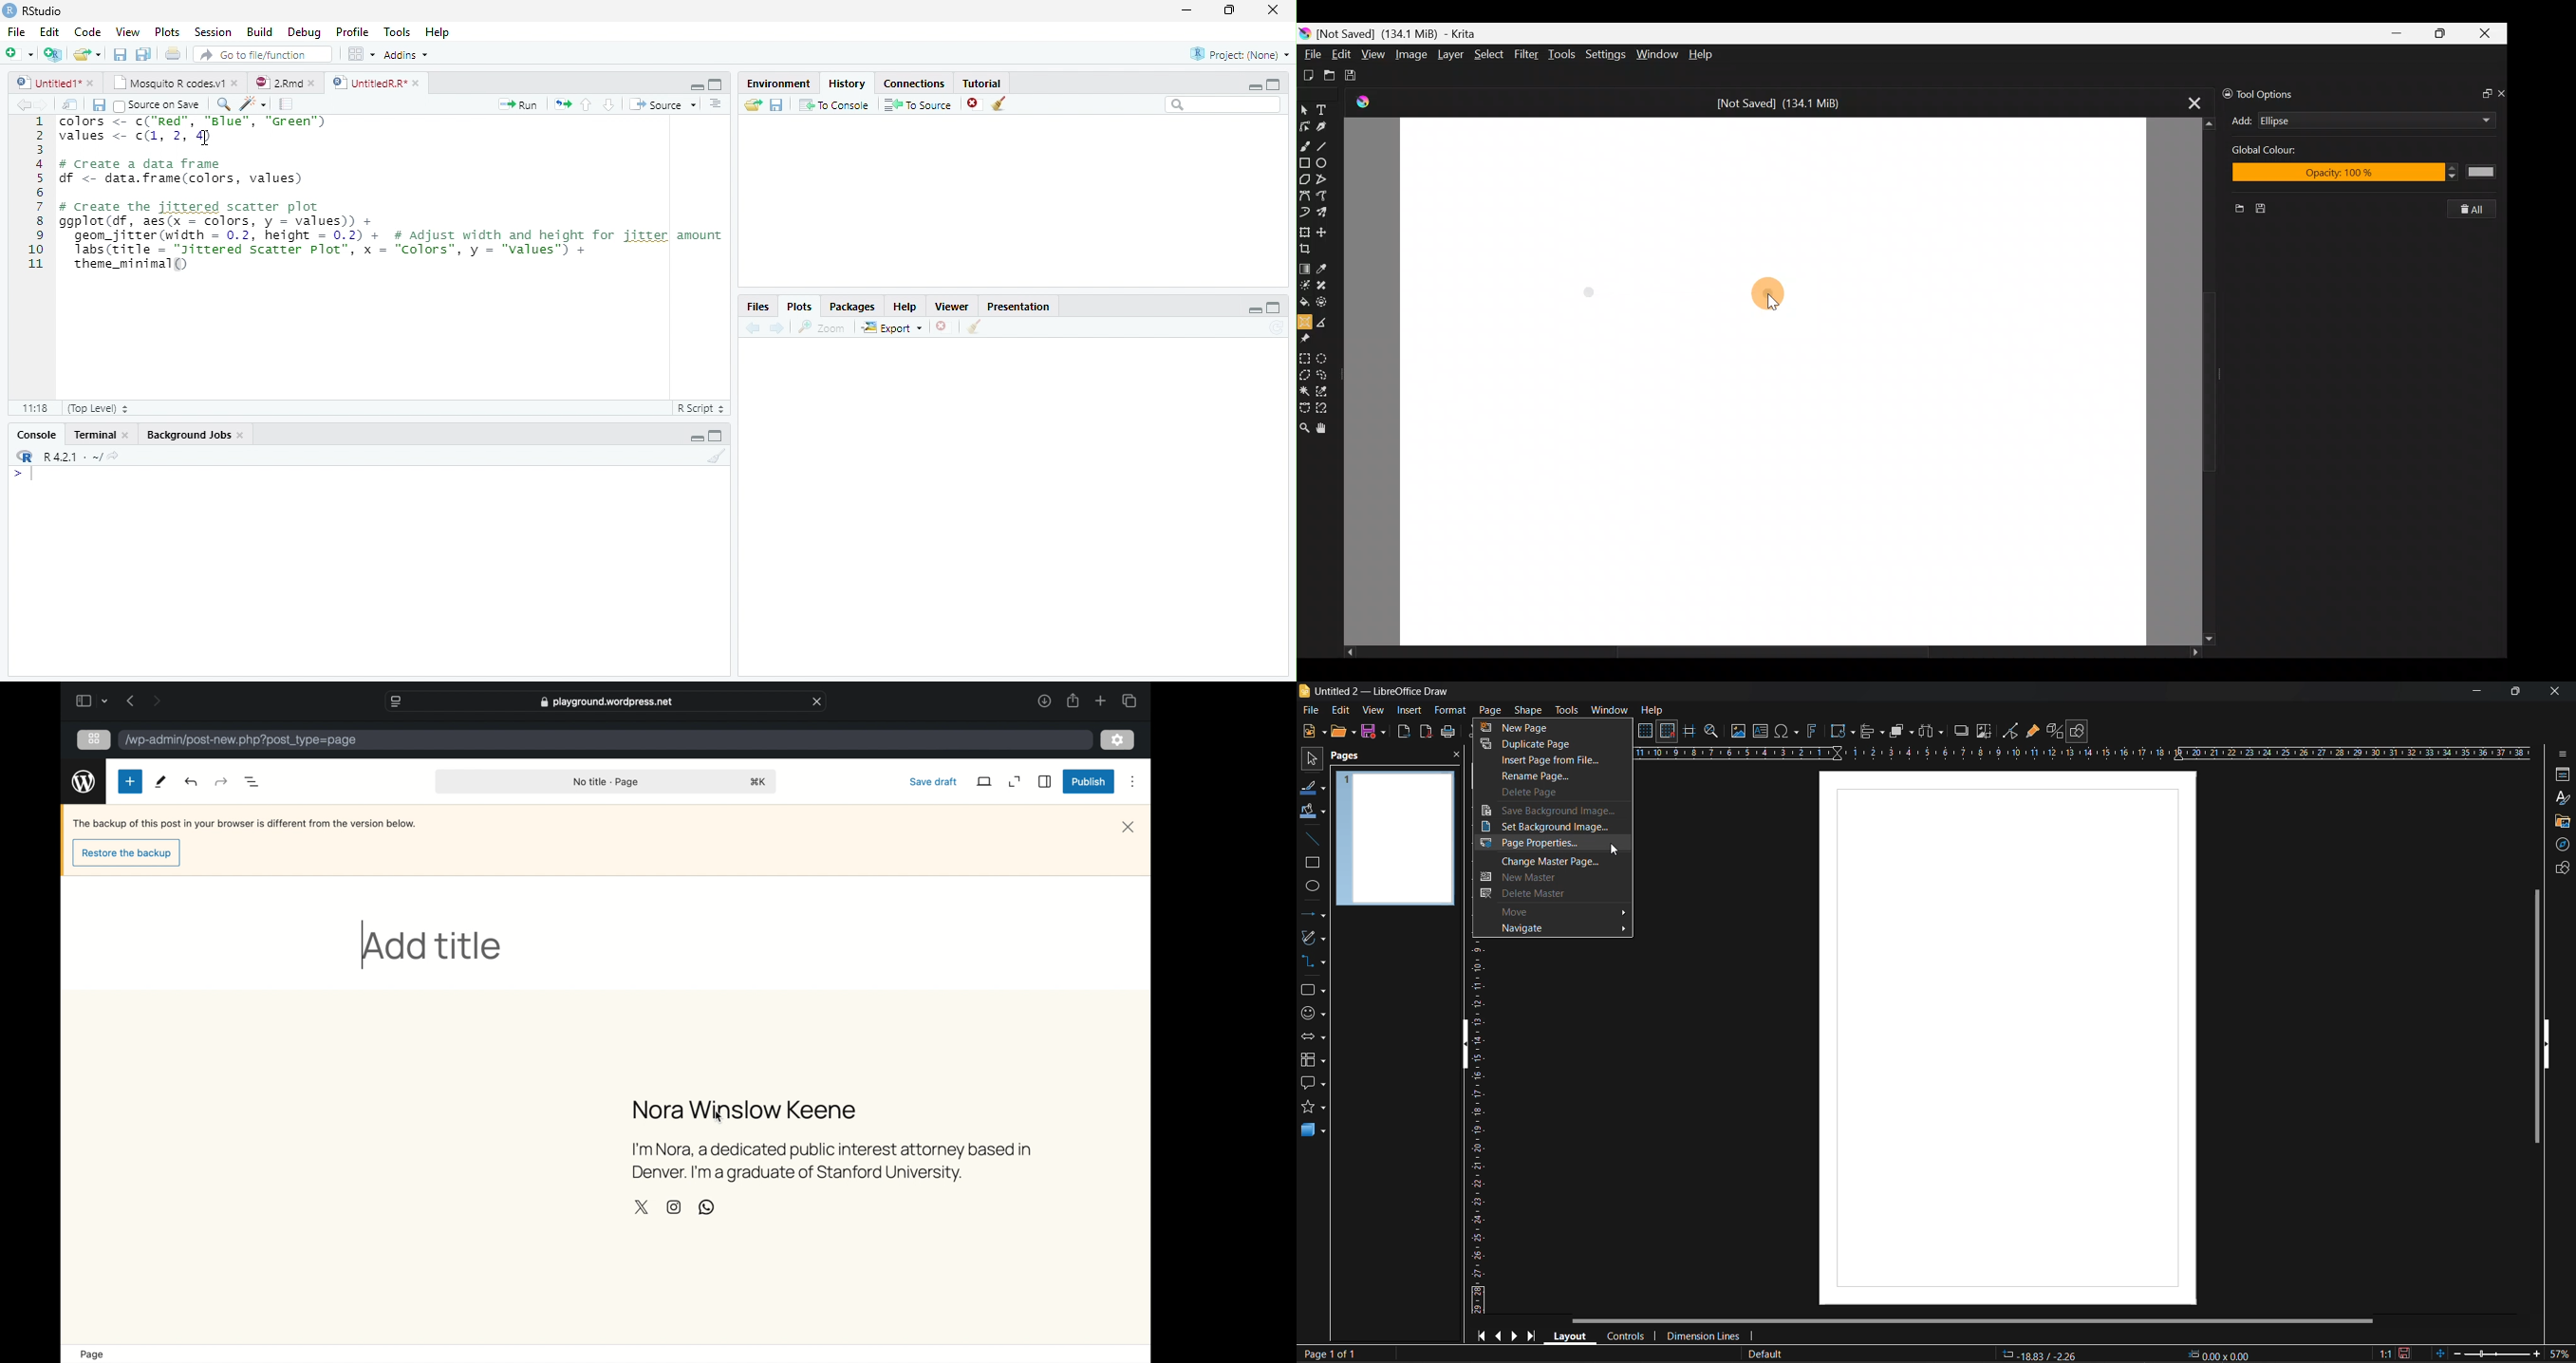 The width and height of the screenshot is (2576, 1372). I want to click on close, so click(90, 84).